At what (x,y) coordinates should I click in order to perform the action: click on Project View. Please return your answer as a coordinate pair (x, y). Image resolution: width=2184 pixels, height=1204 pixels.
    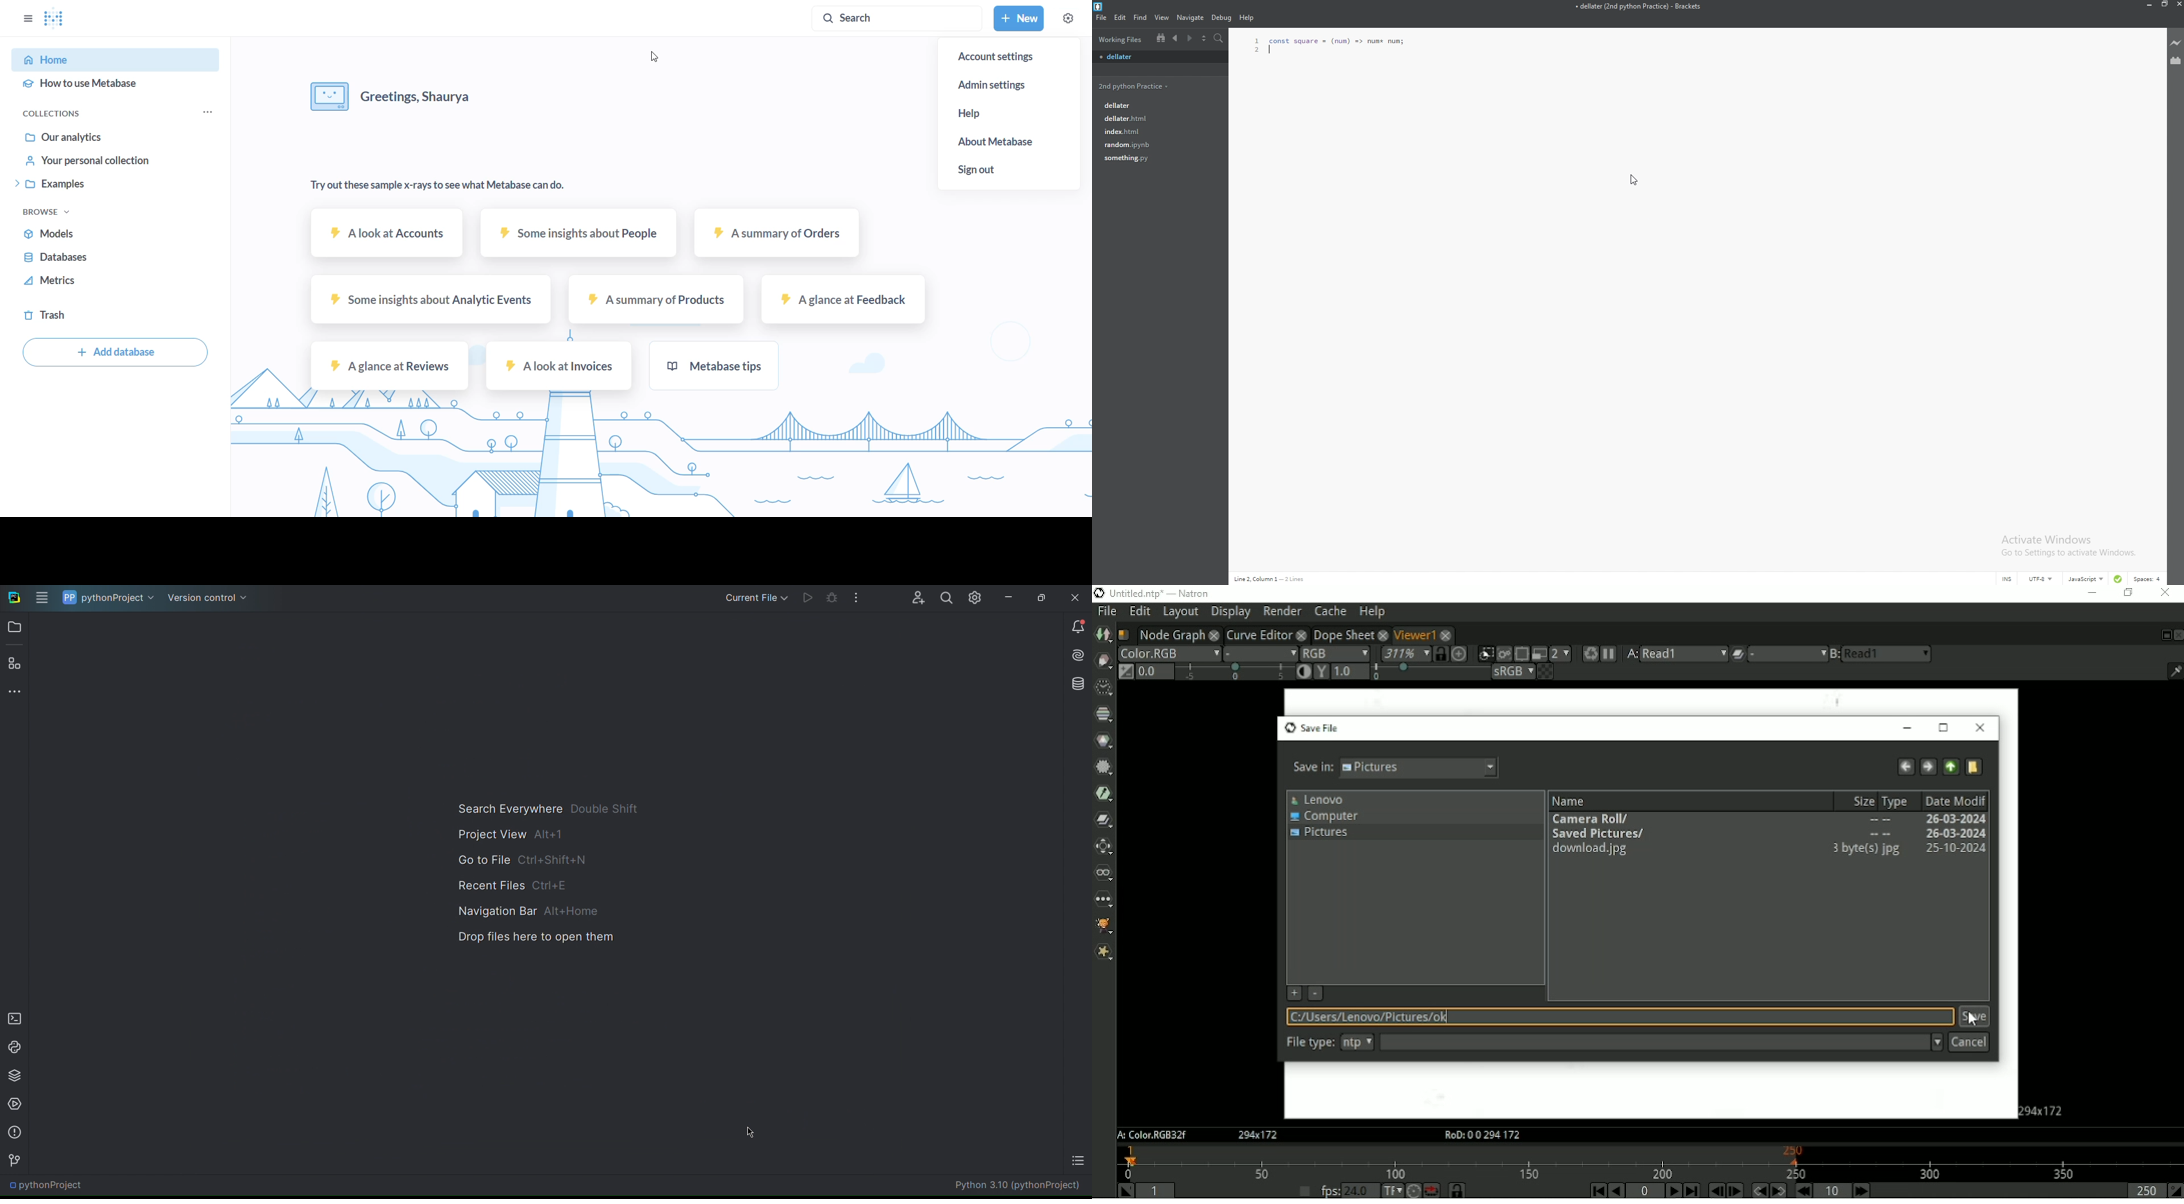
    Looking at the image, I should click on (507, 834).